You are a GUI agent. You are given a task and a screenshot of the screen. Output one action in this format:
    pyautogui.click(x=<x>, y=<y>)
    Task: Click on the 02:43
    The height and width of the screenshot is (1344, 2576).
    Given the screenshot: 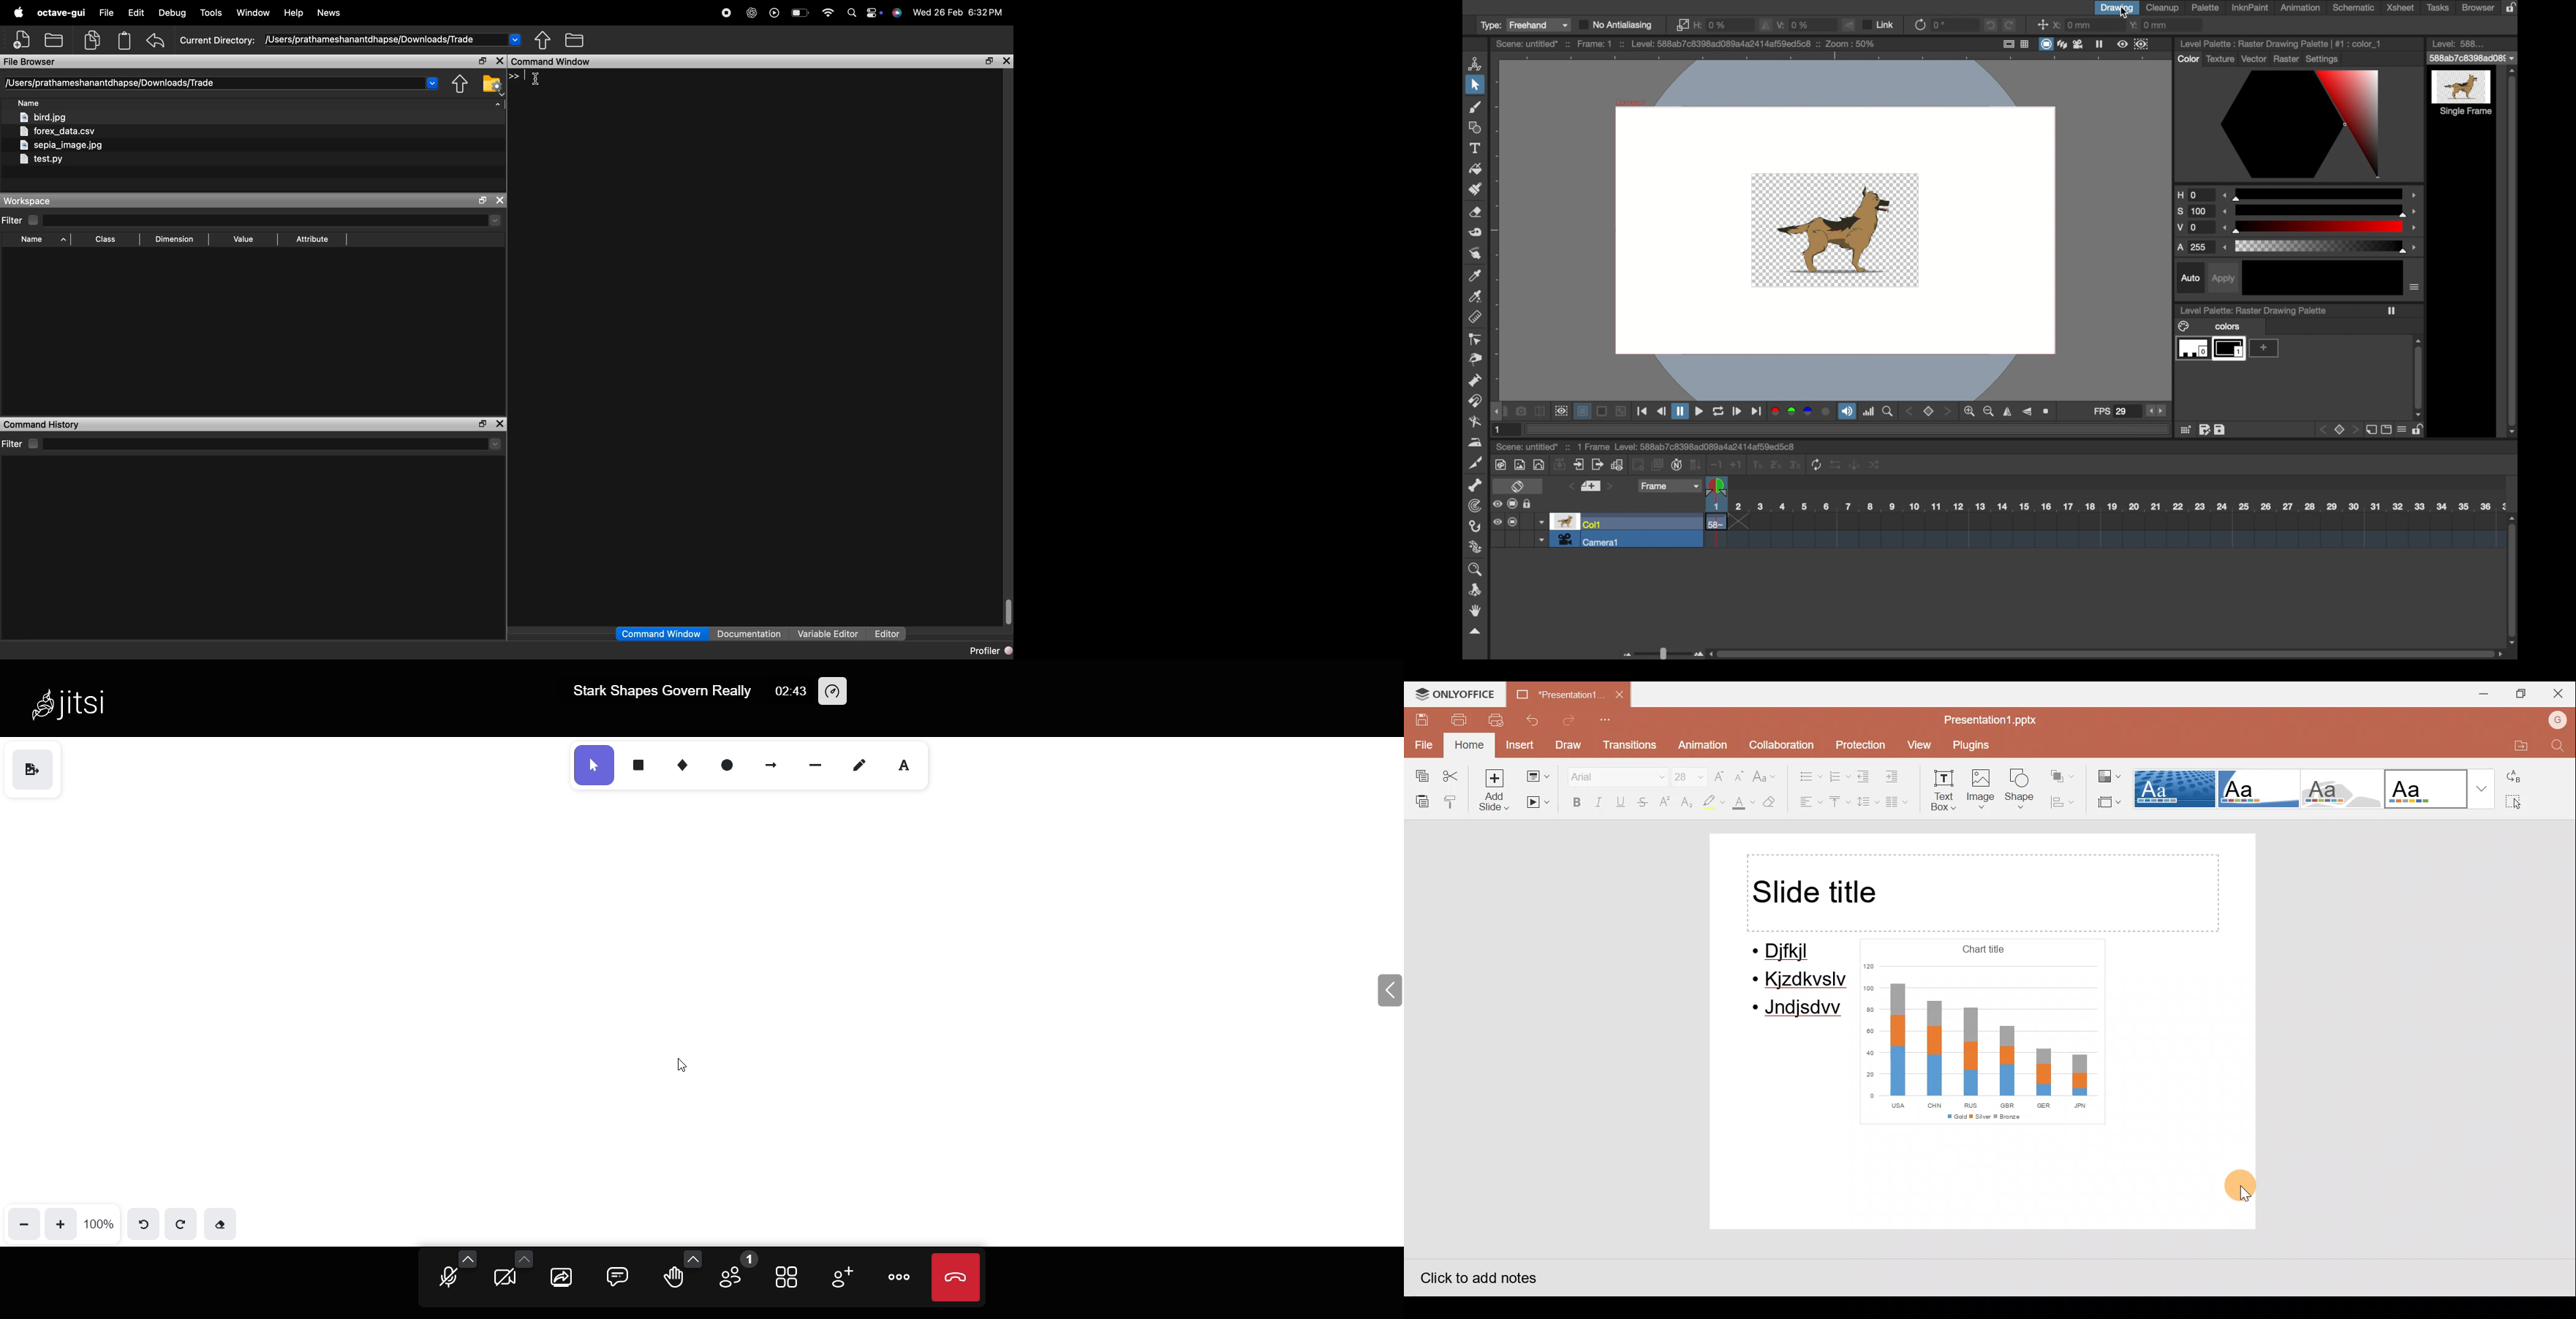 What is the action you would take?
    pyautogui.click(x=787, y=691)
    